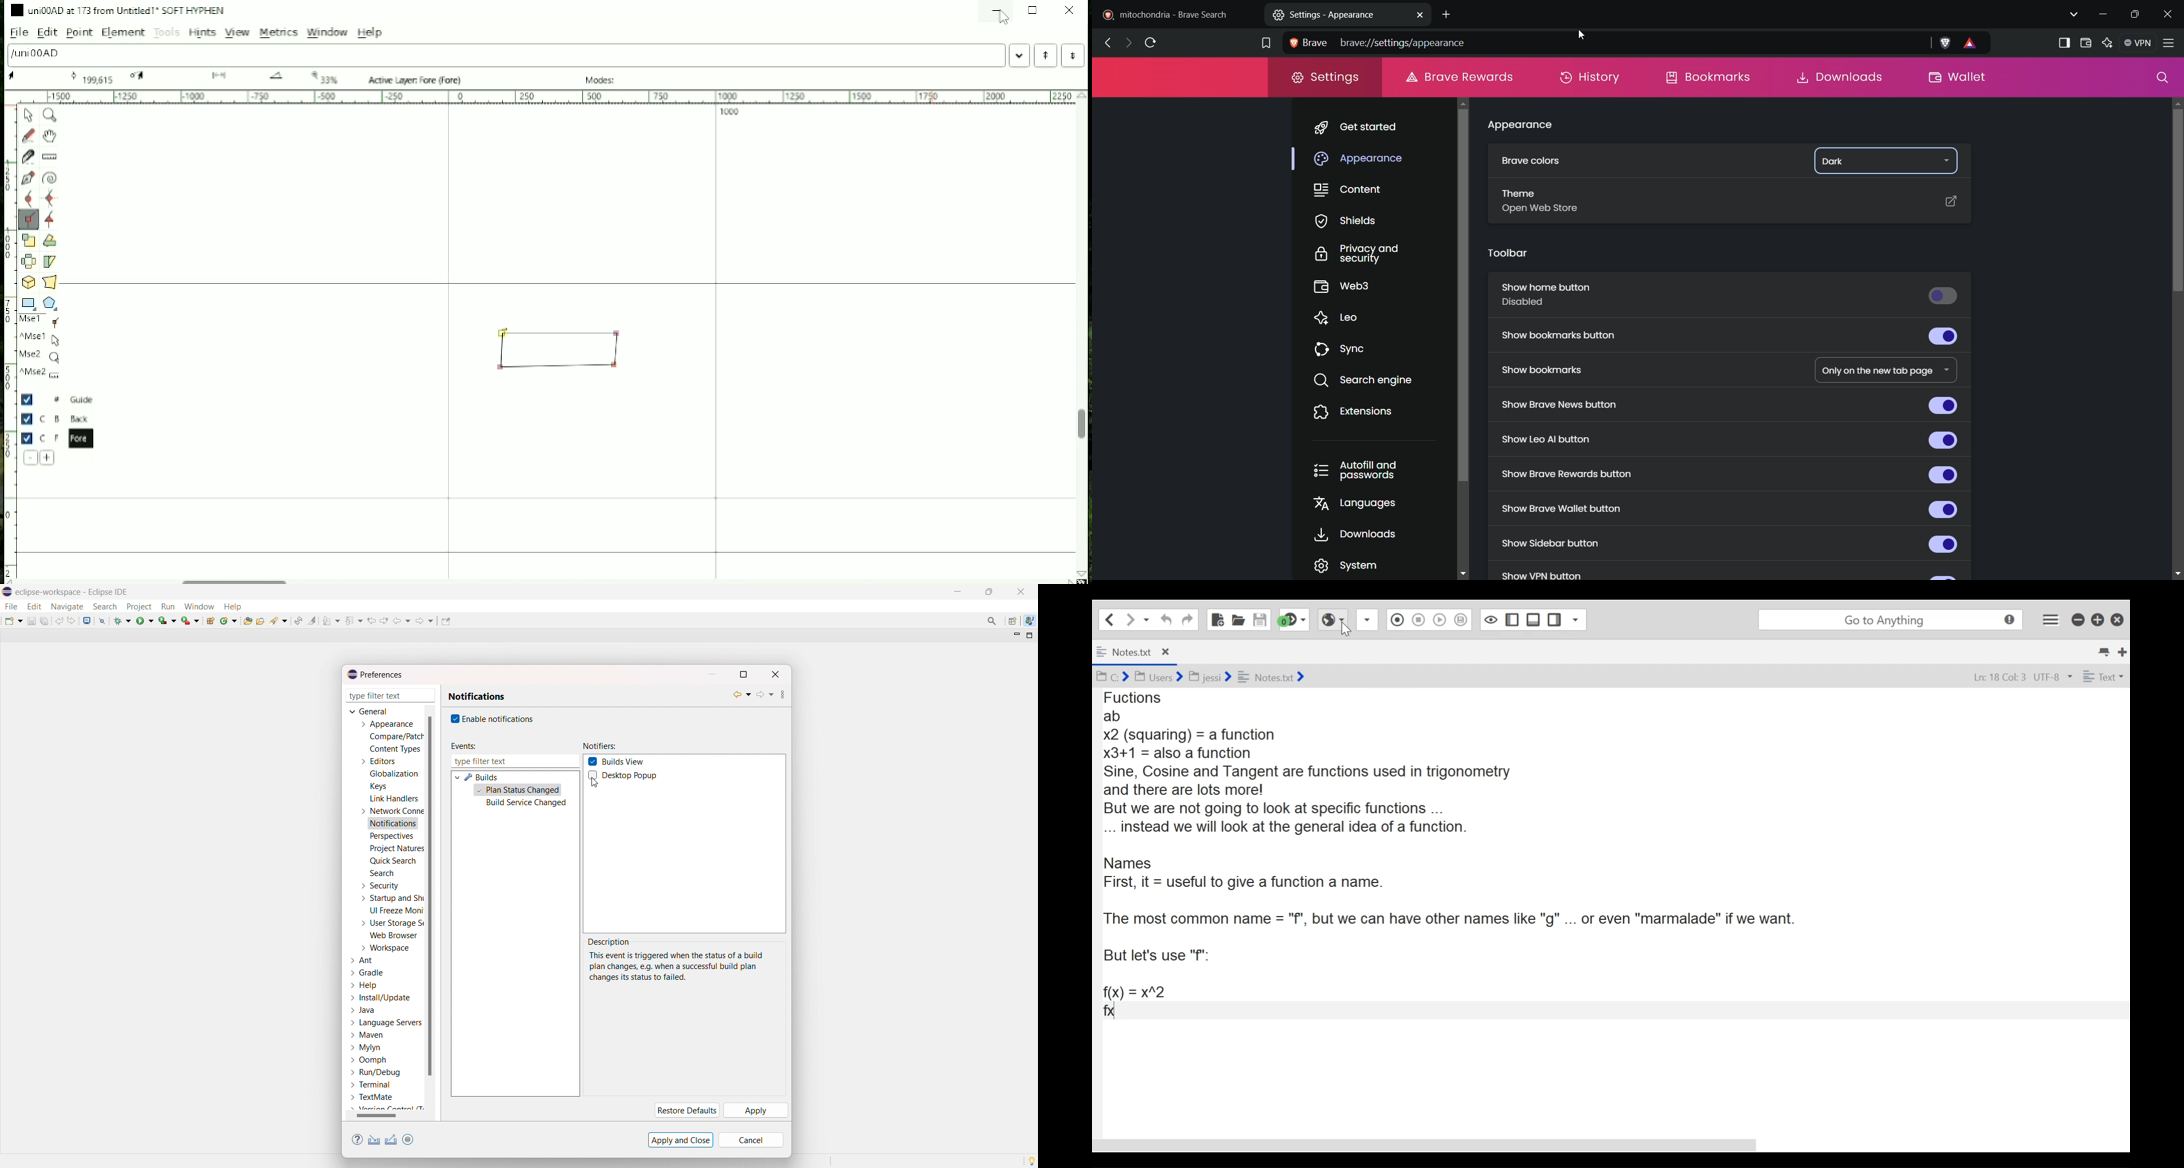  I want to click on Add a corner point, so click(28, 220).